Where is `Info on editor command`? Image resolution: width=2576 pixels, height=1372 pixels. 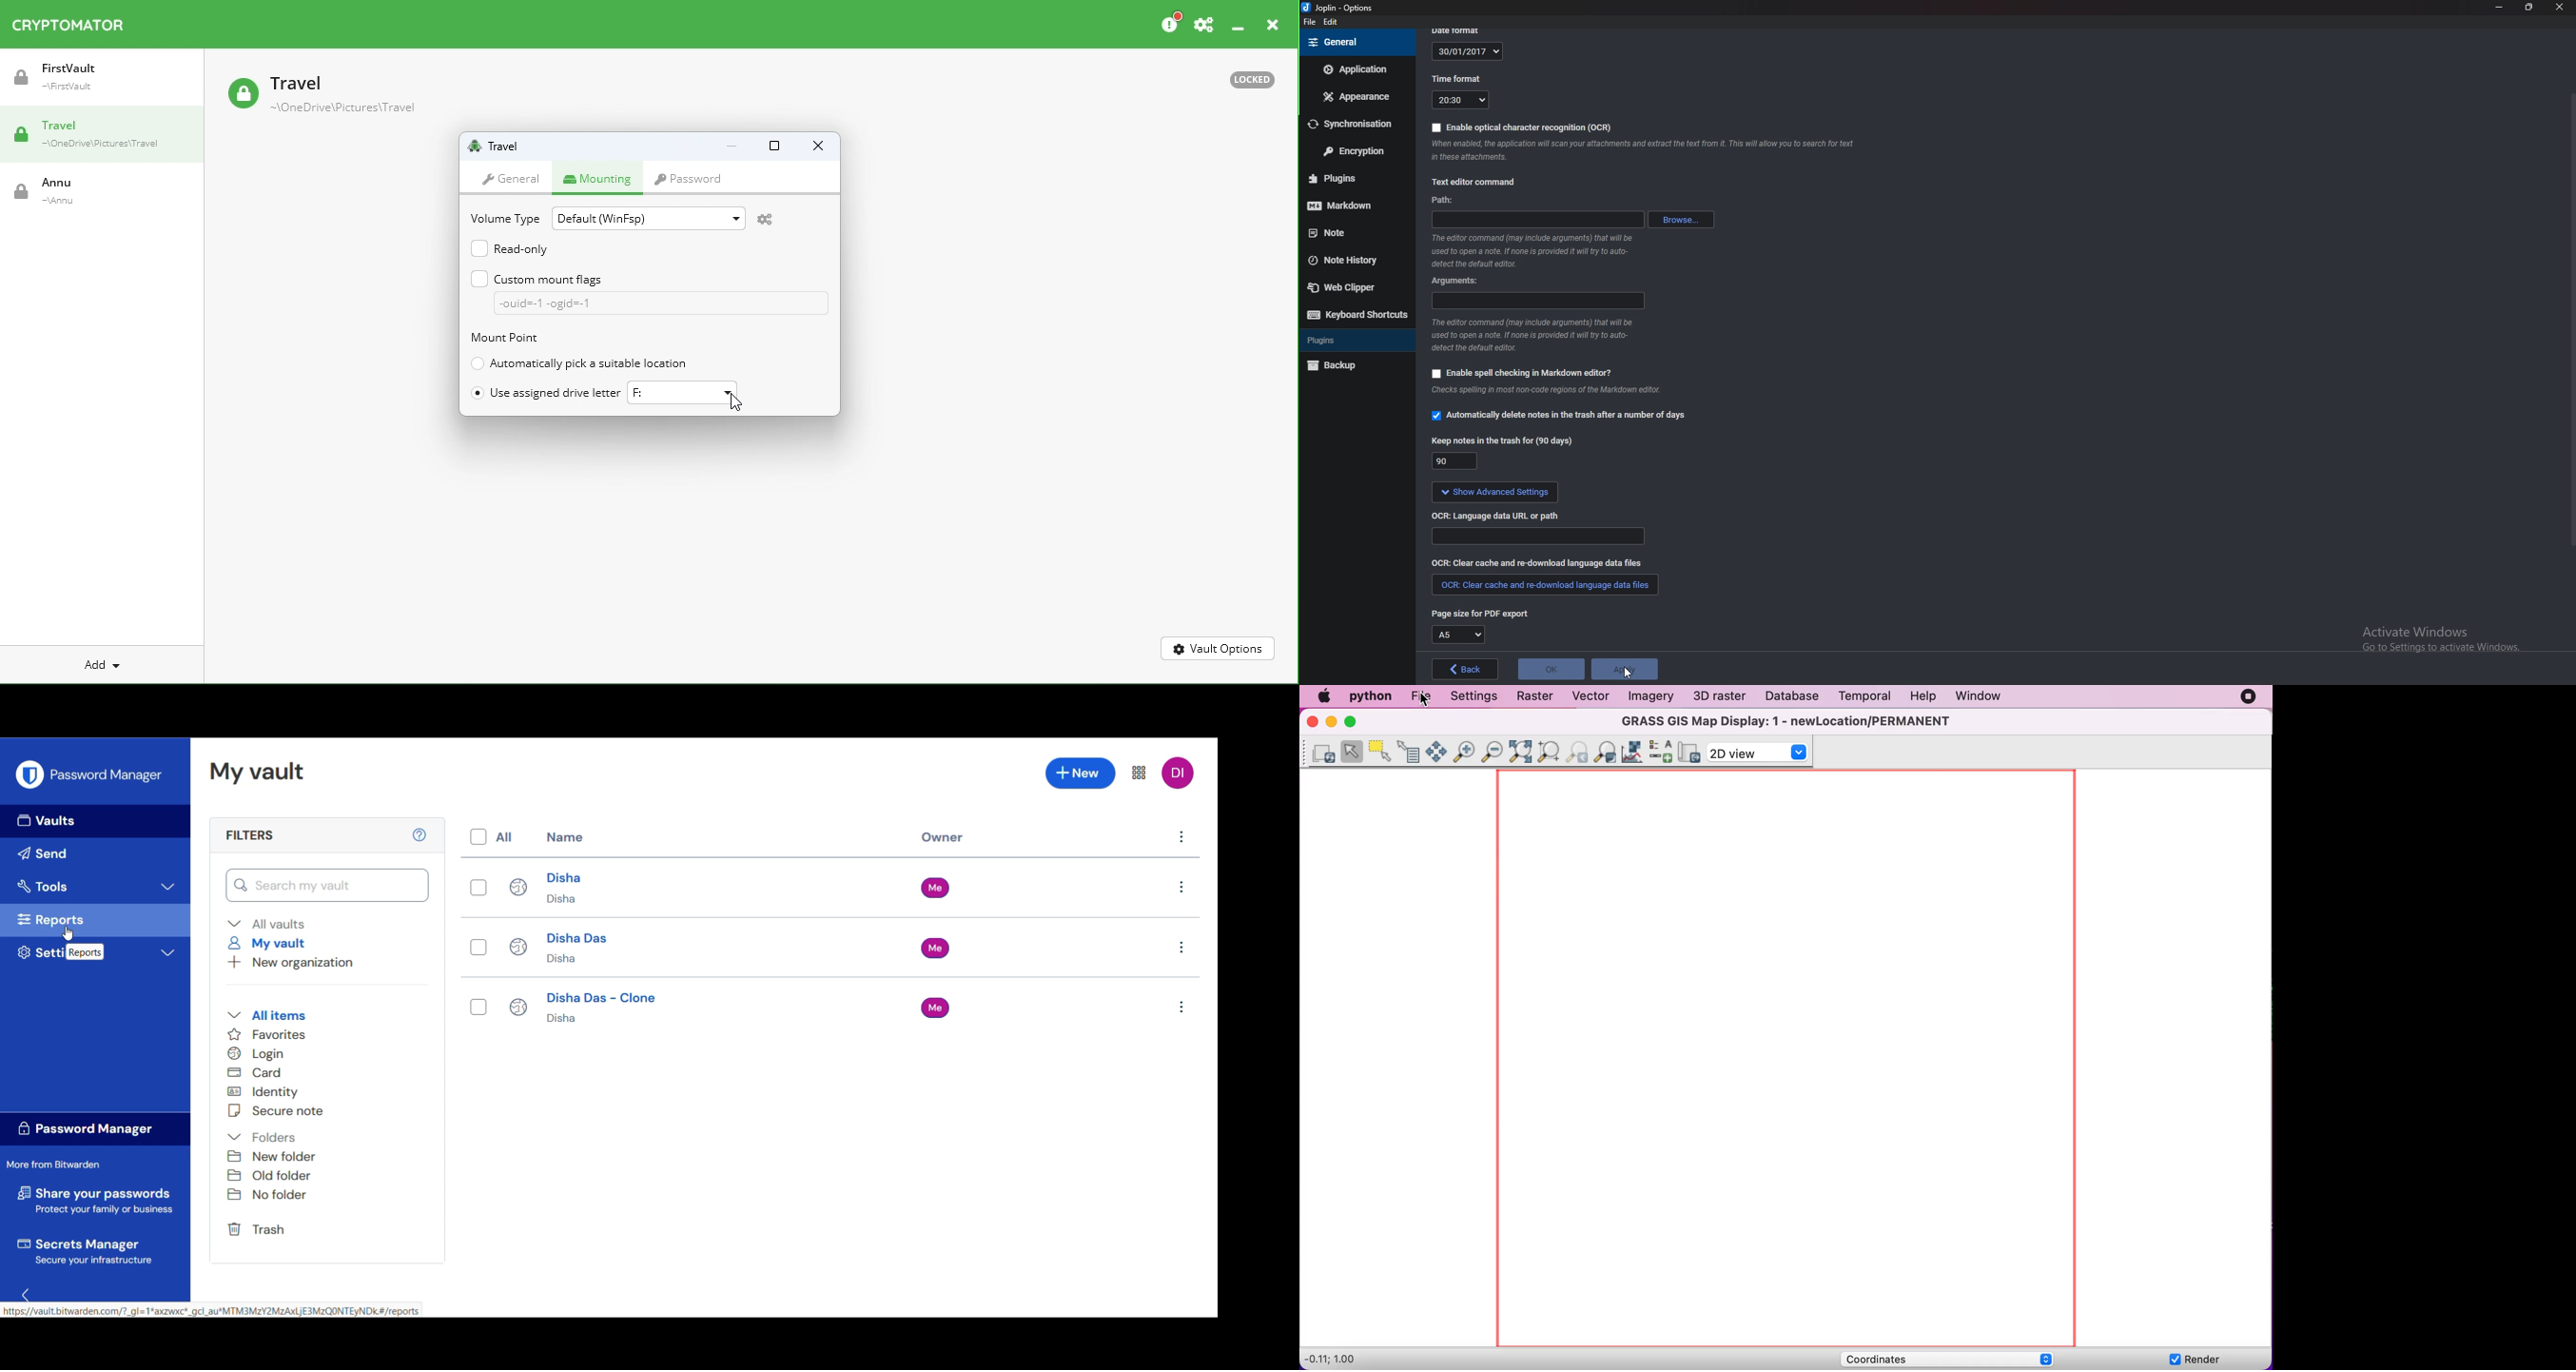 Info on editor command is located at coordinates (1536, 251).